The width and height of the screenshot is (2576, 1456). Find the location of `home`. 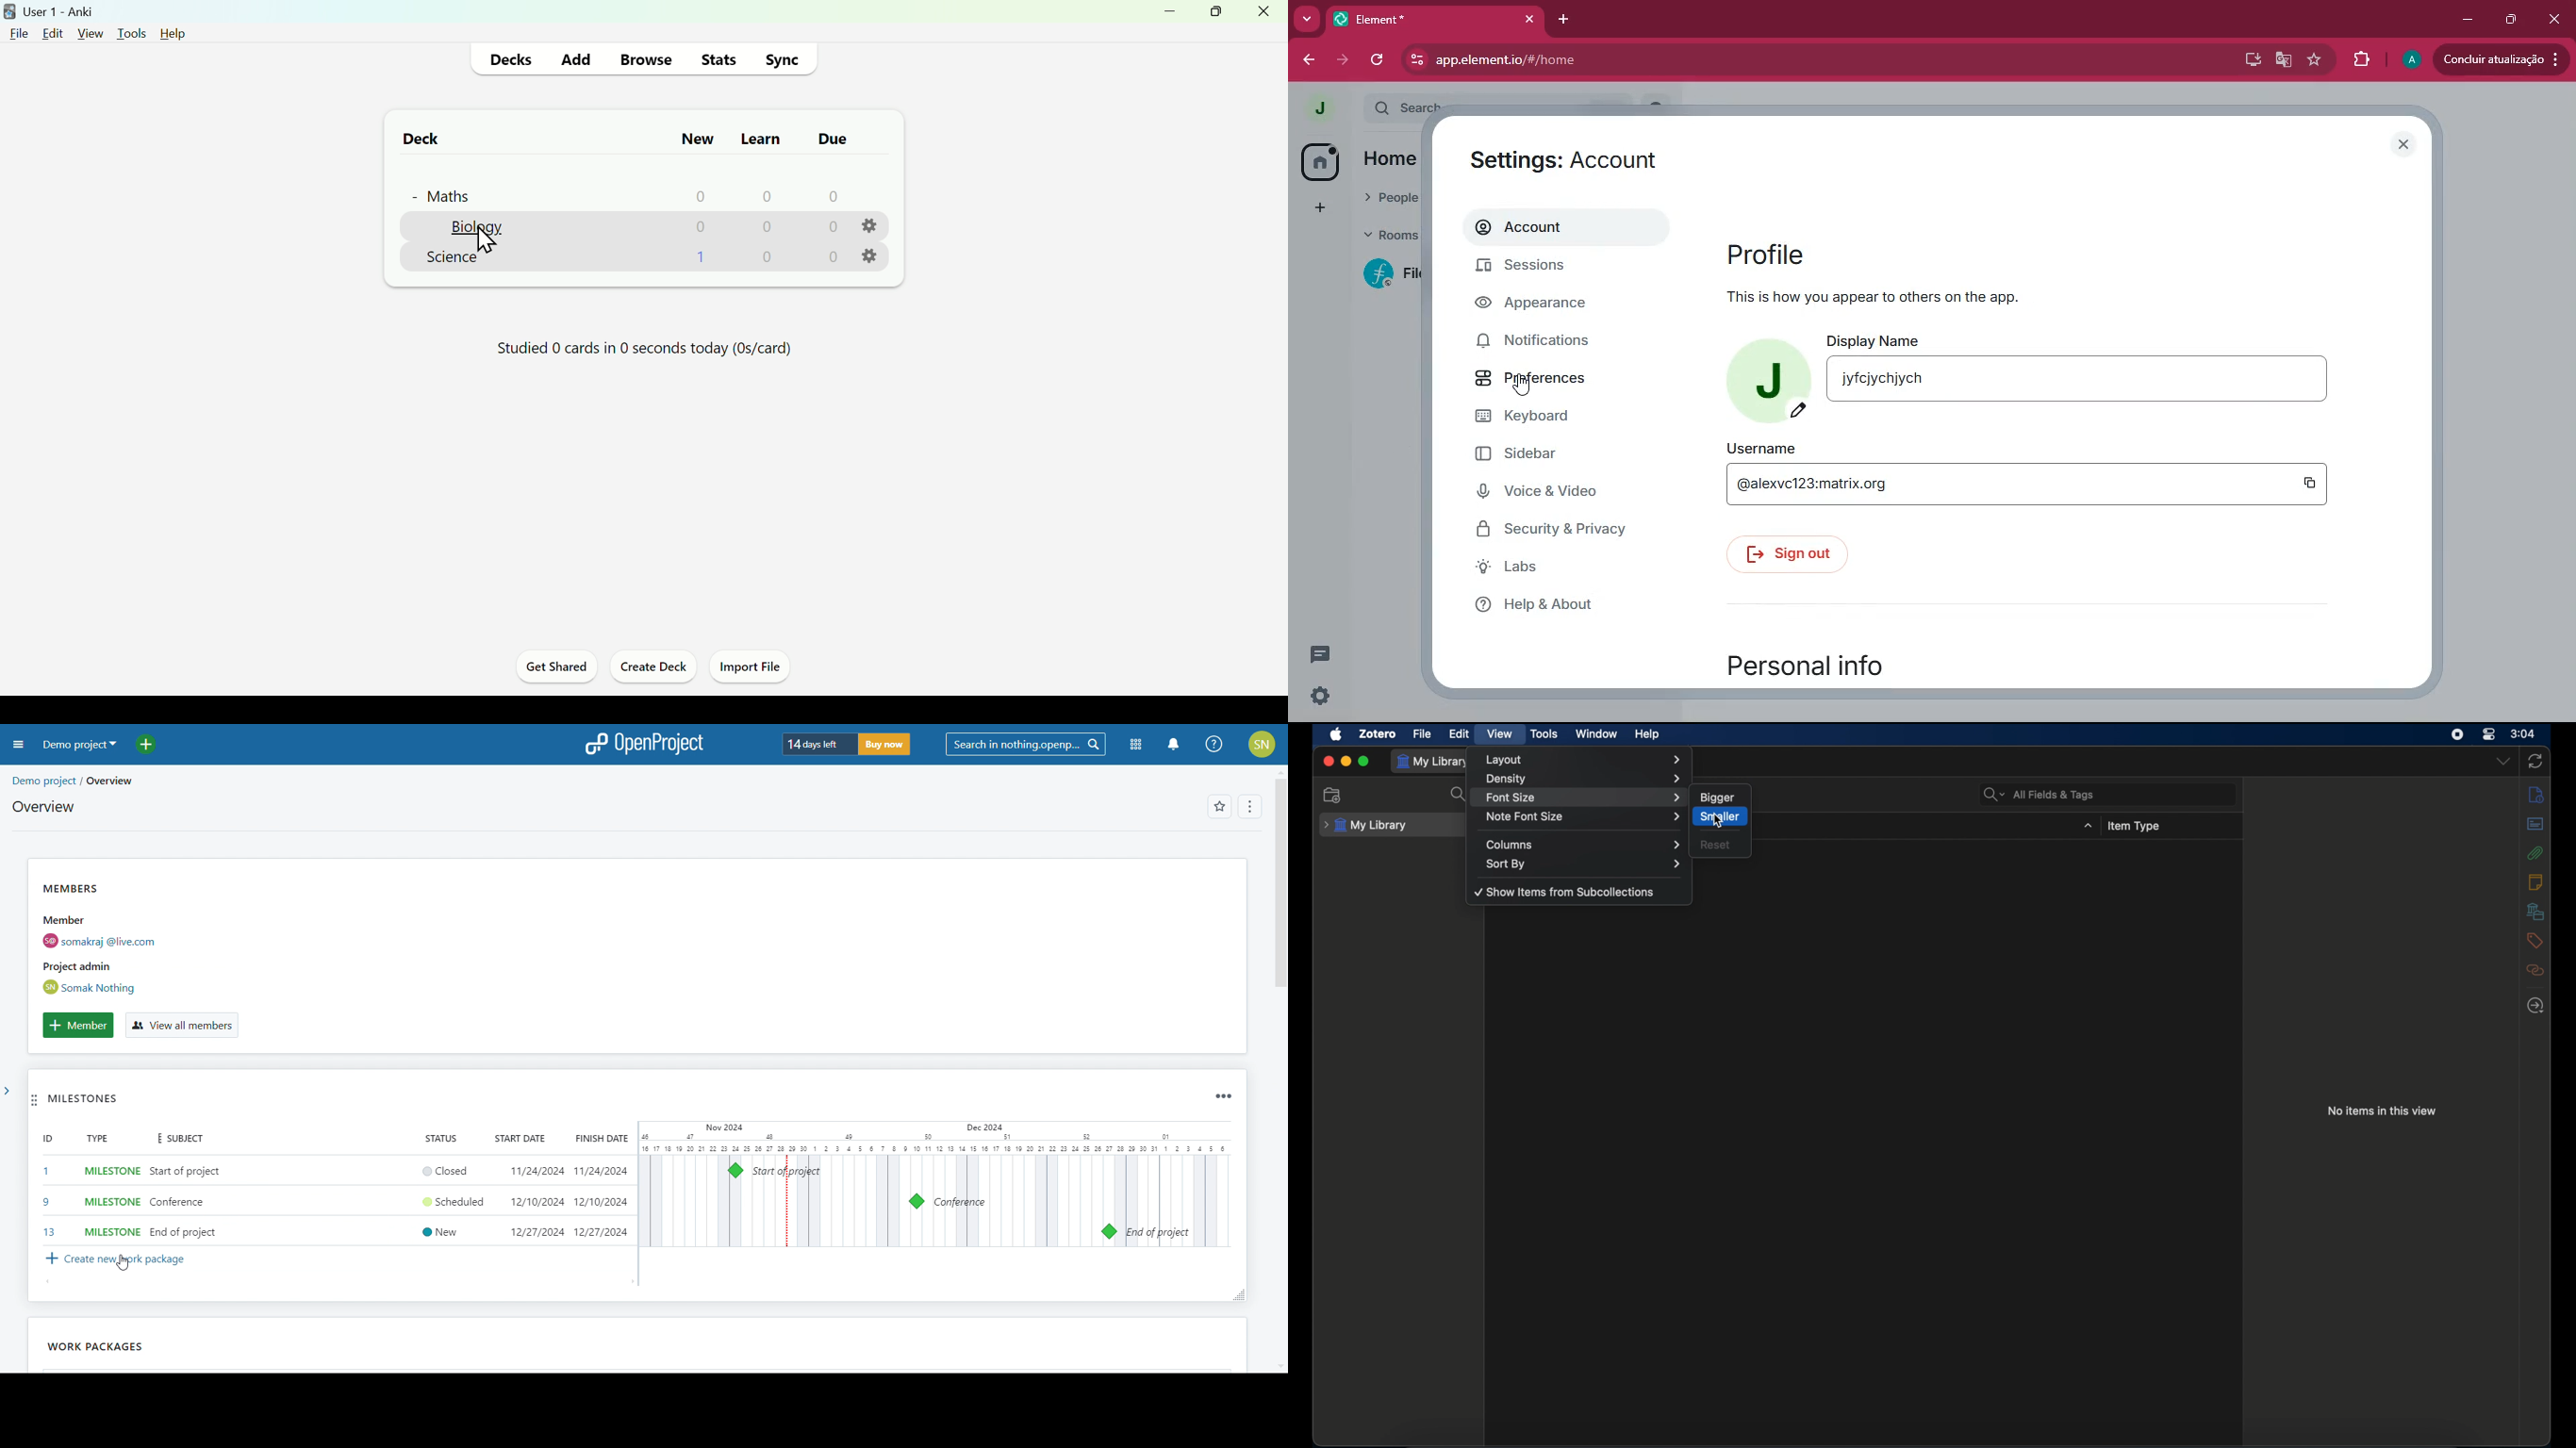

home is located at coordinates (1322, 163).